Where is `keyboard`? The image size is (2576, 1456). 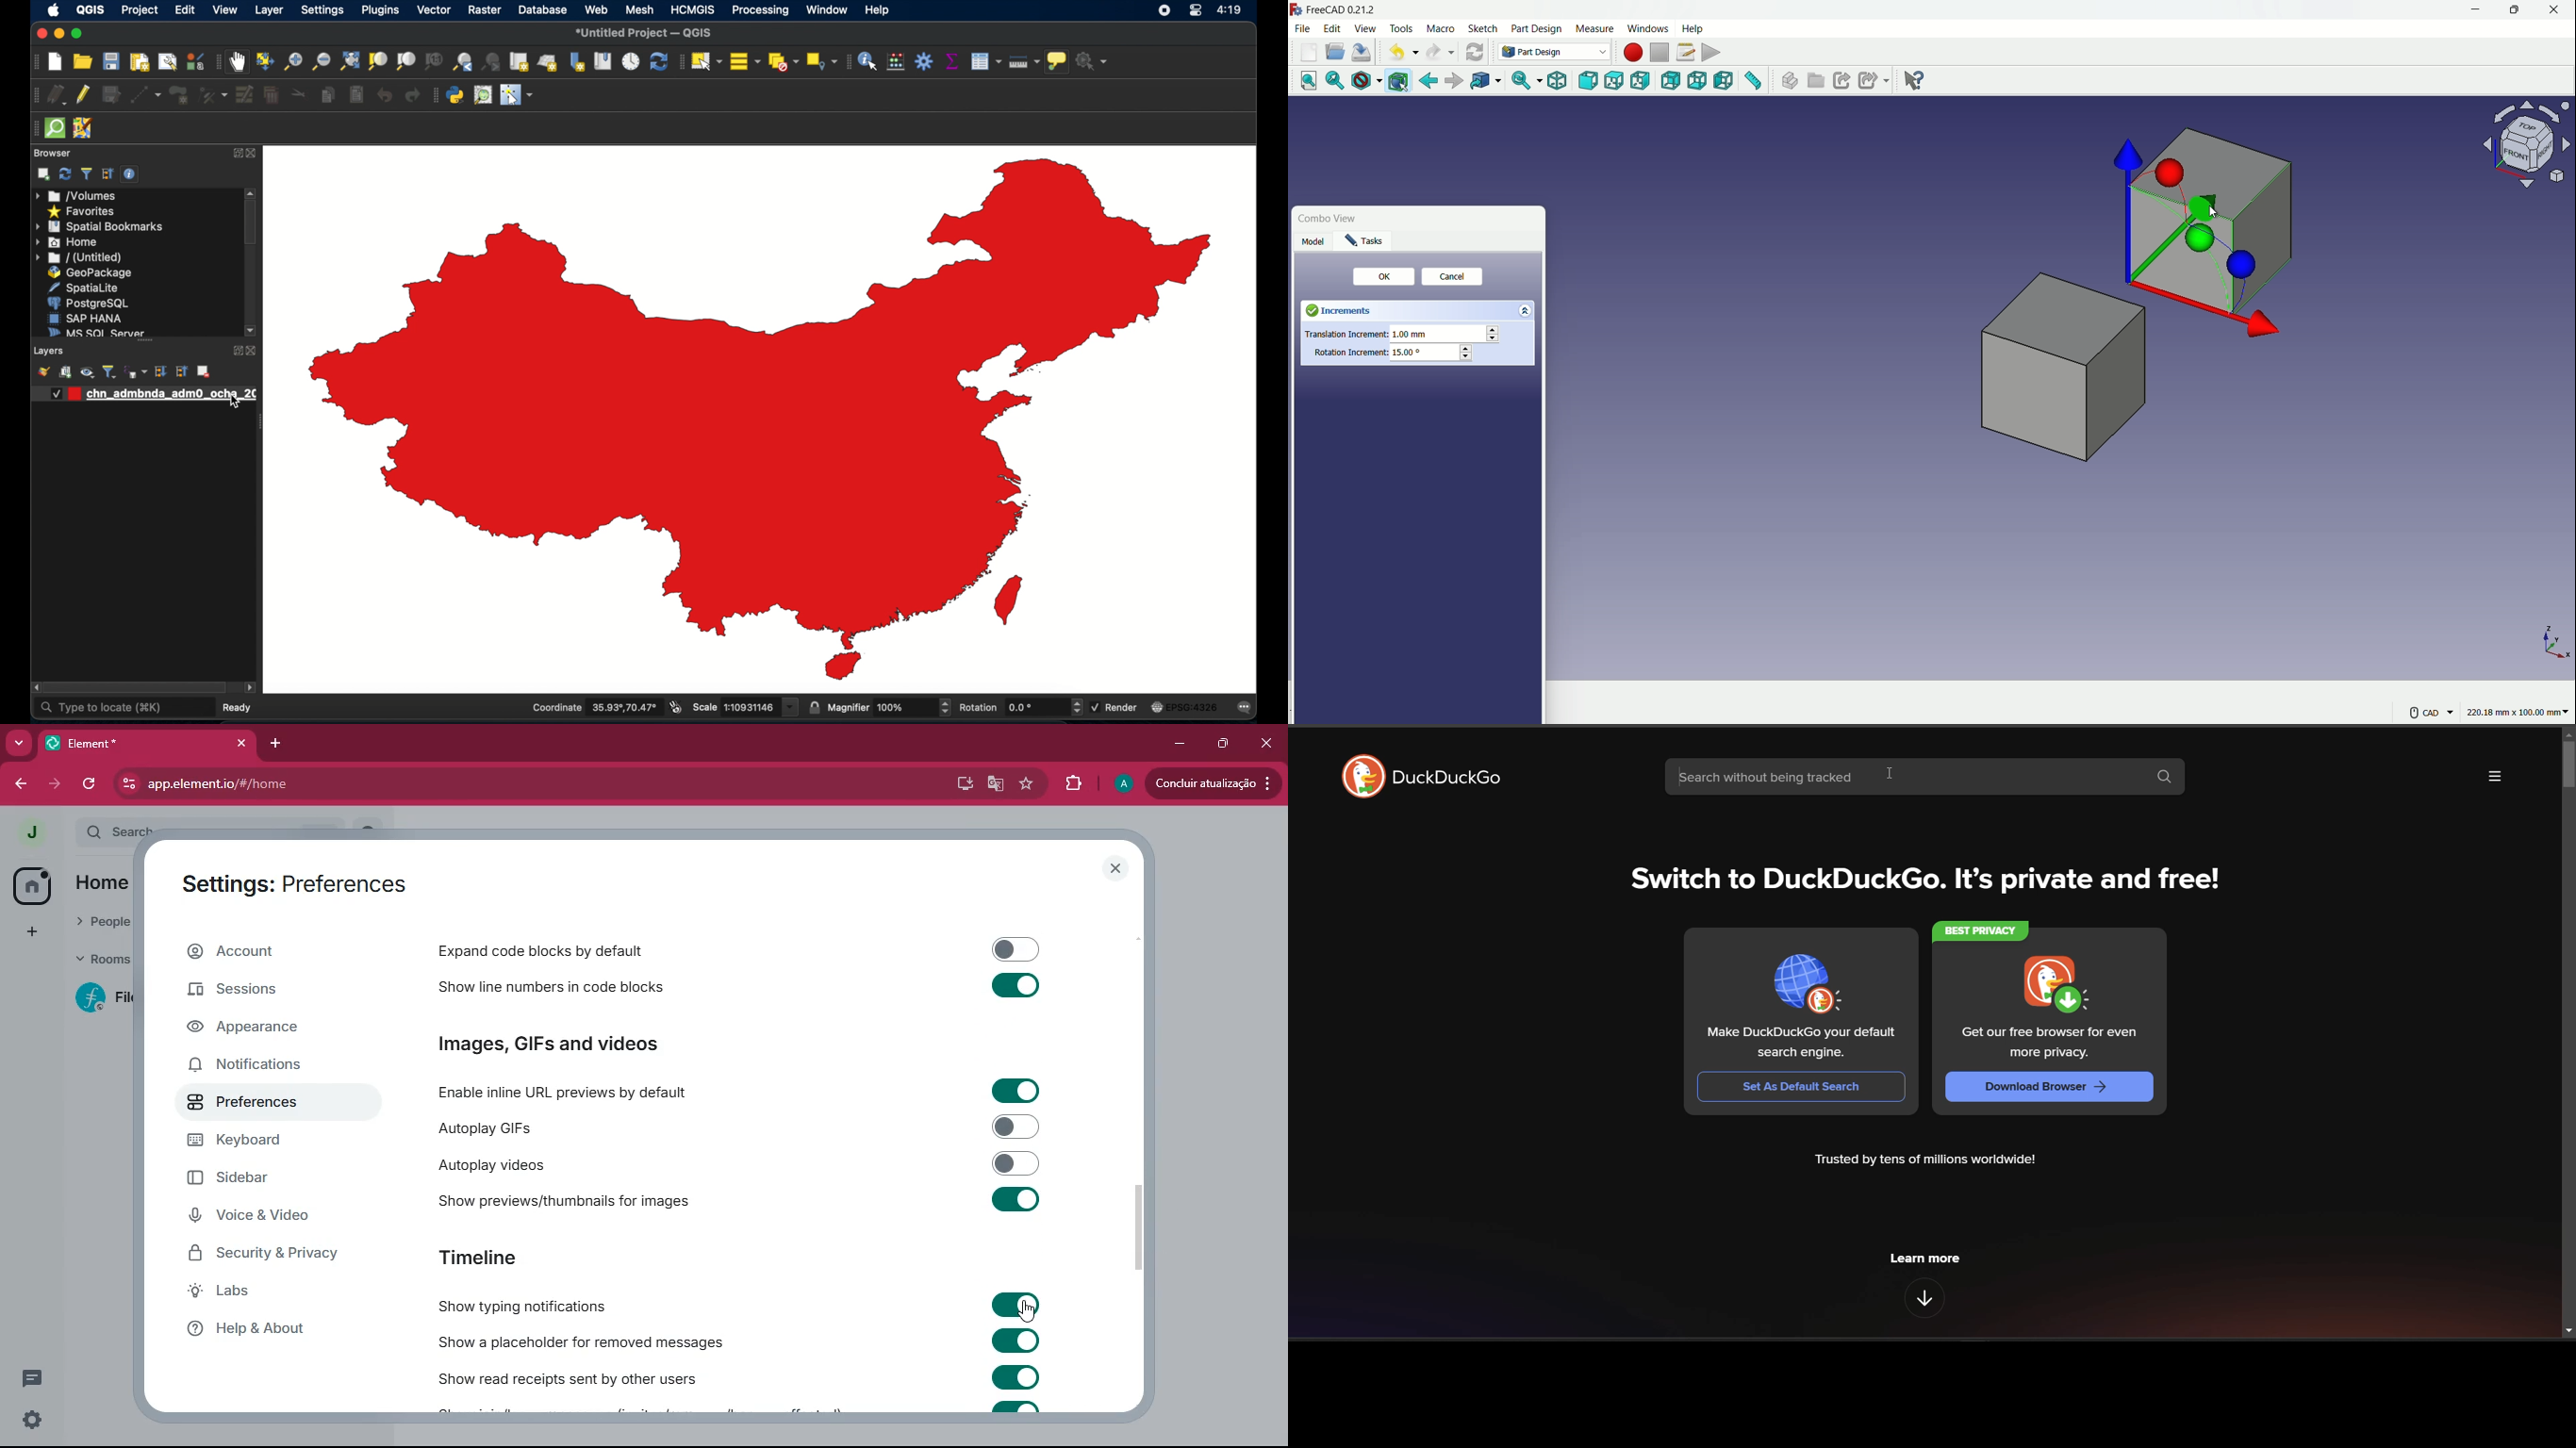 keyboard is located at coordinates (261, 1142).